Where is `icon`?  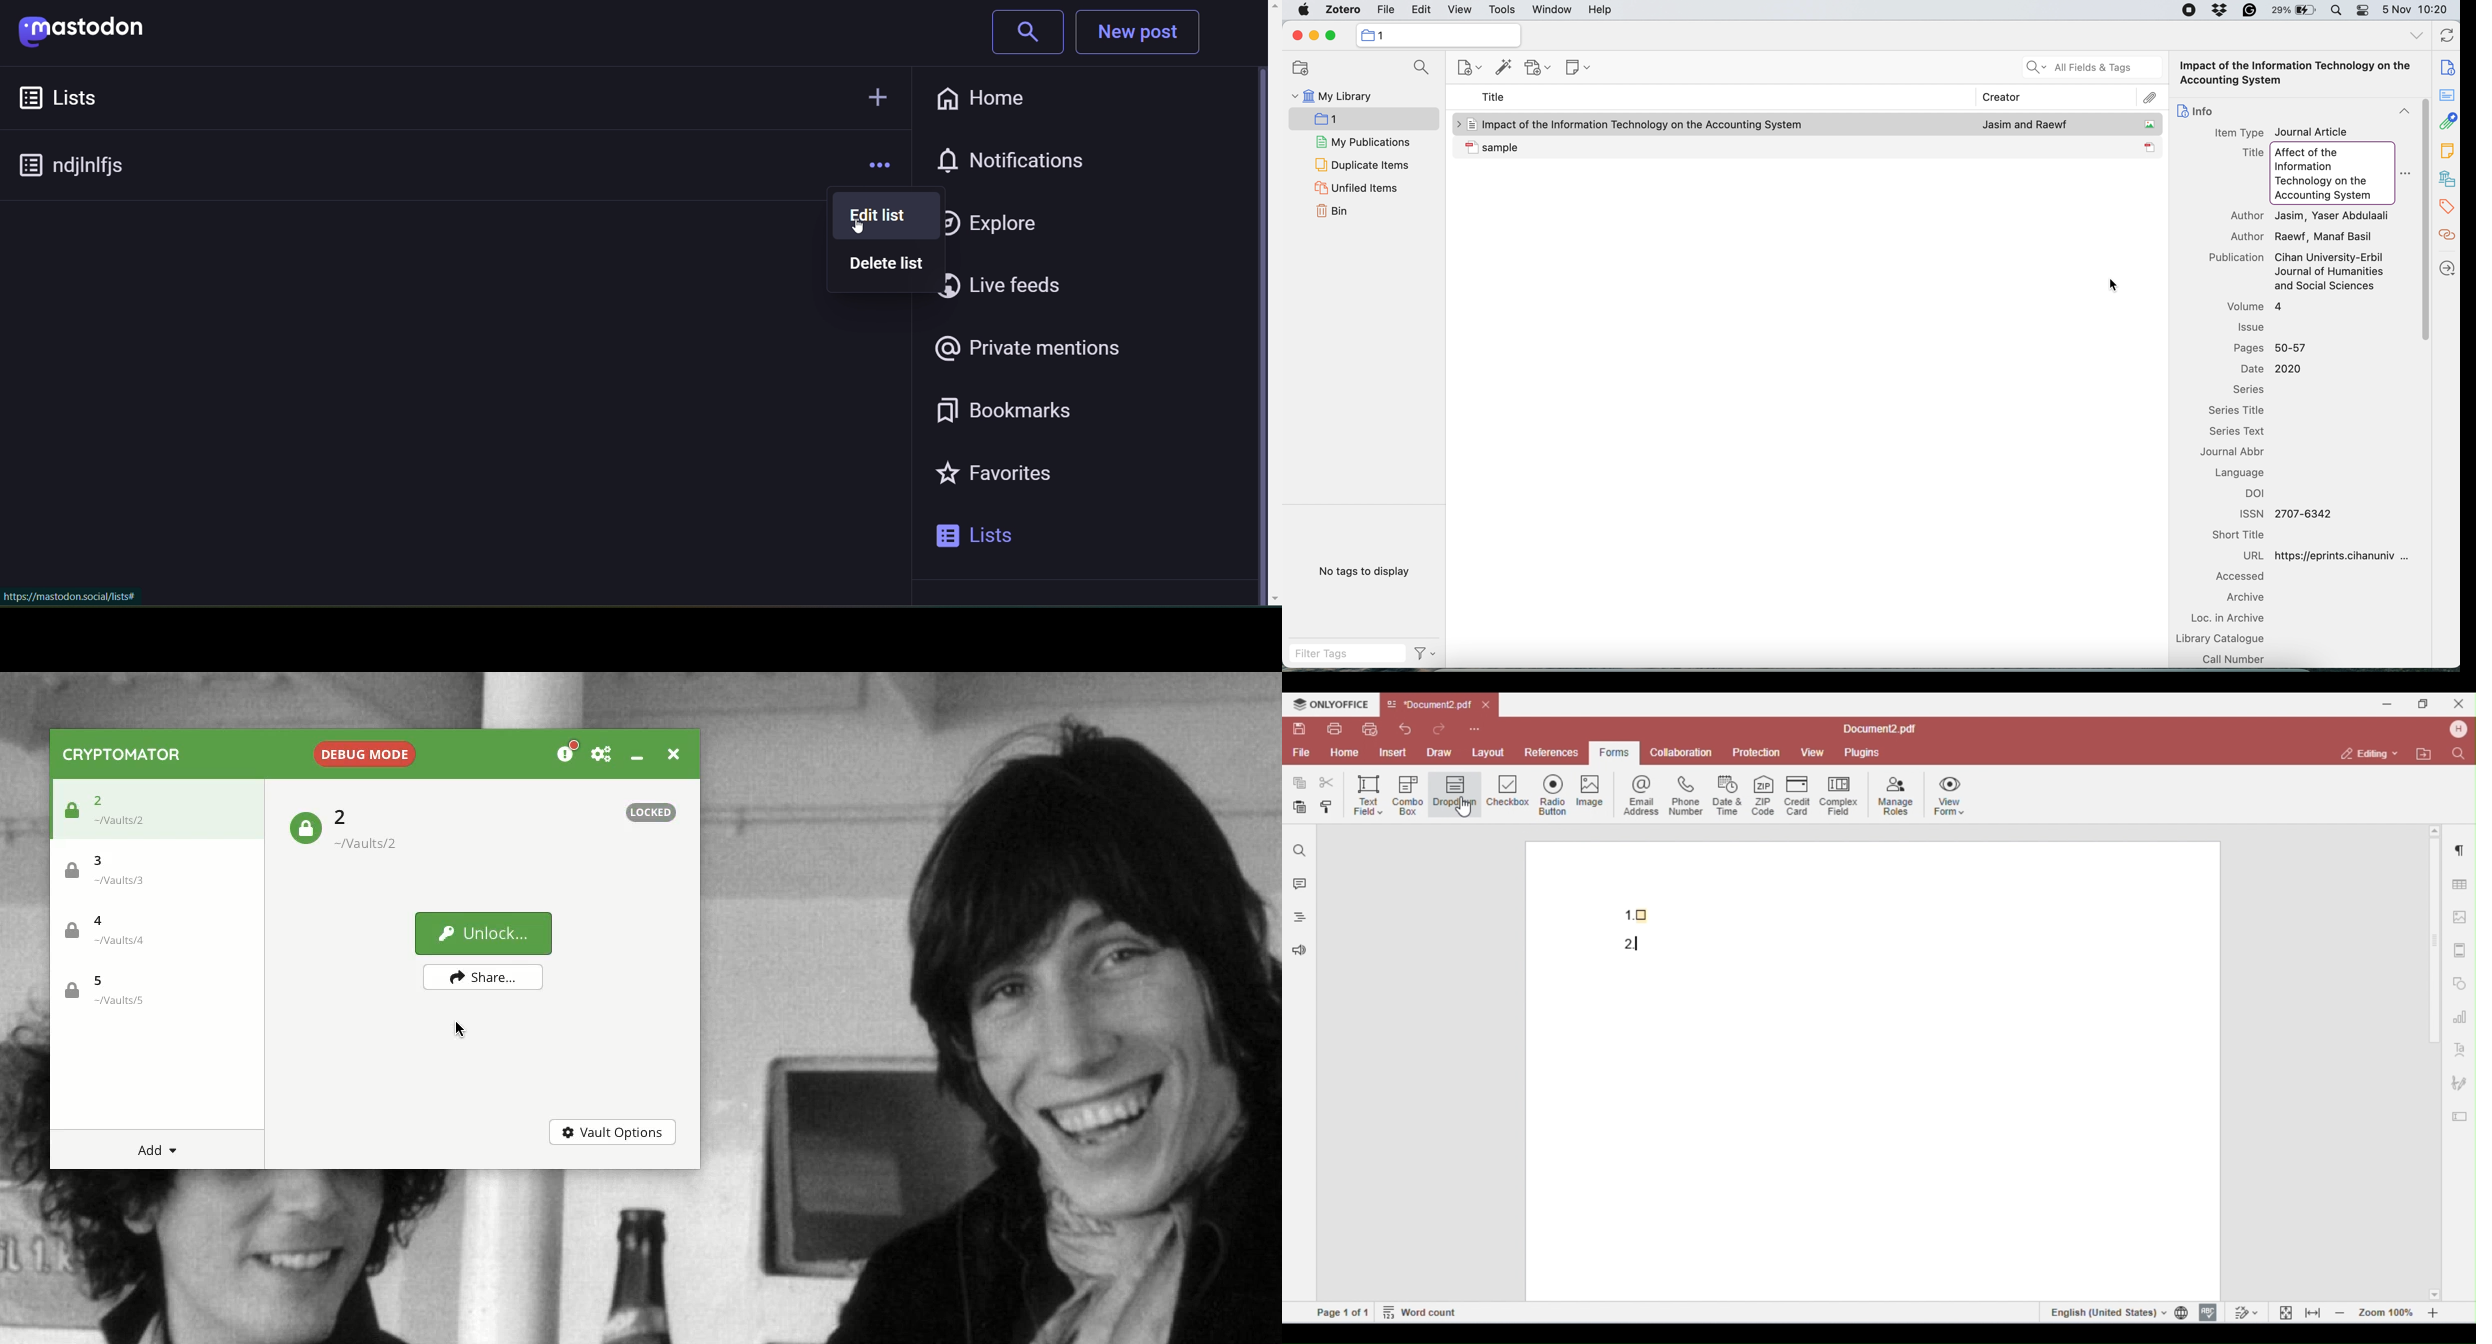
icon is located at coordinates (2183, 110).